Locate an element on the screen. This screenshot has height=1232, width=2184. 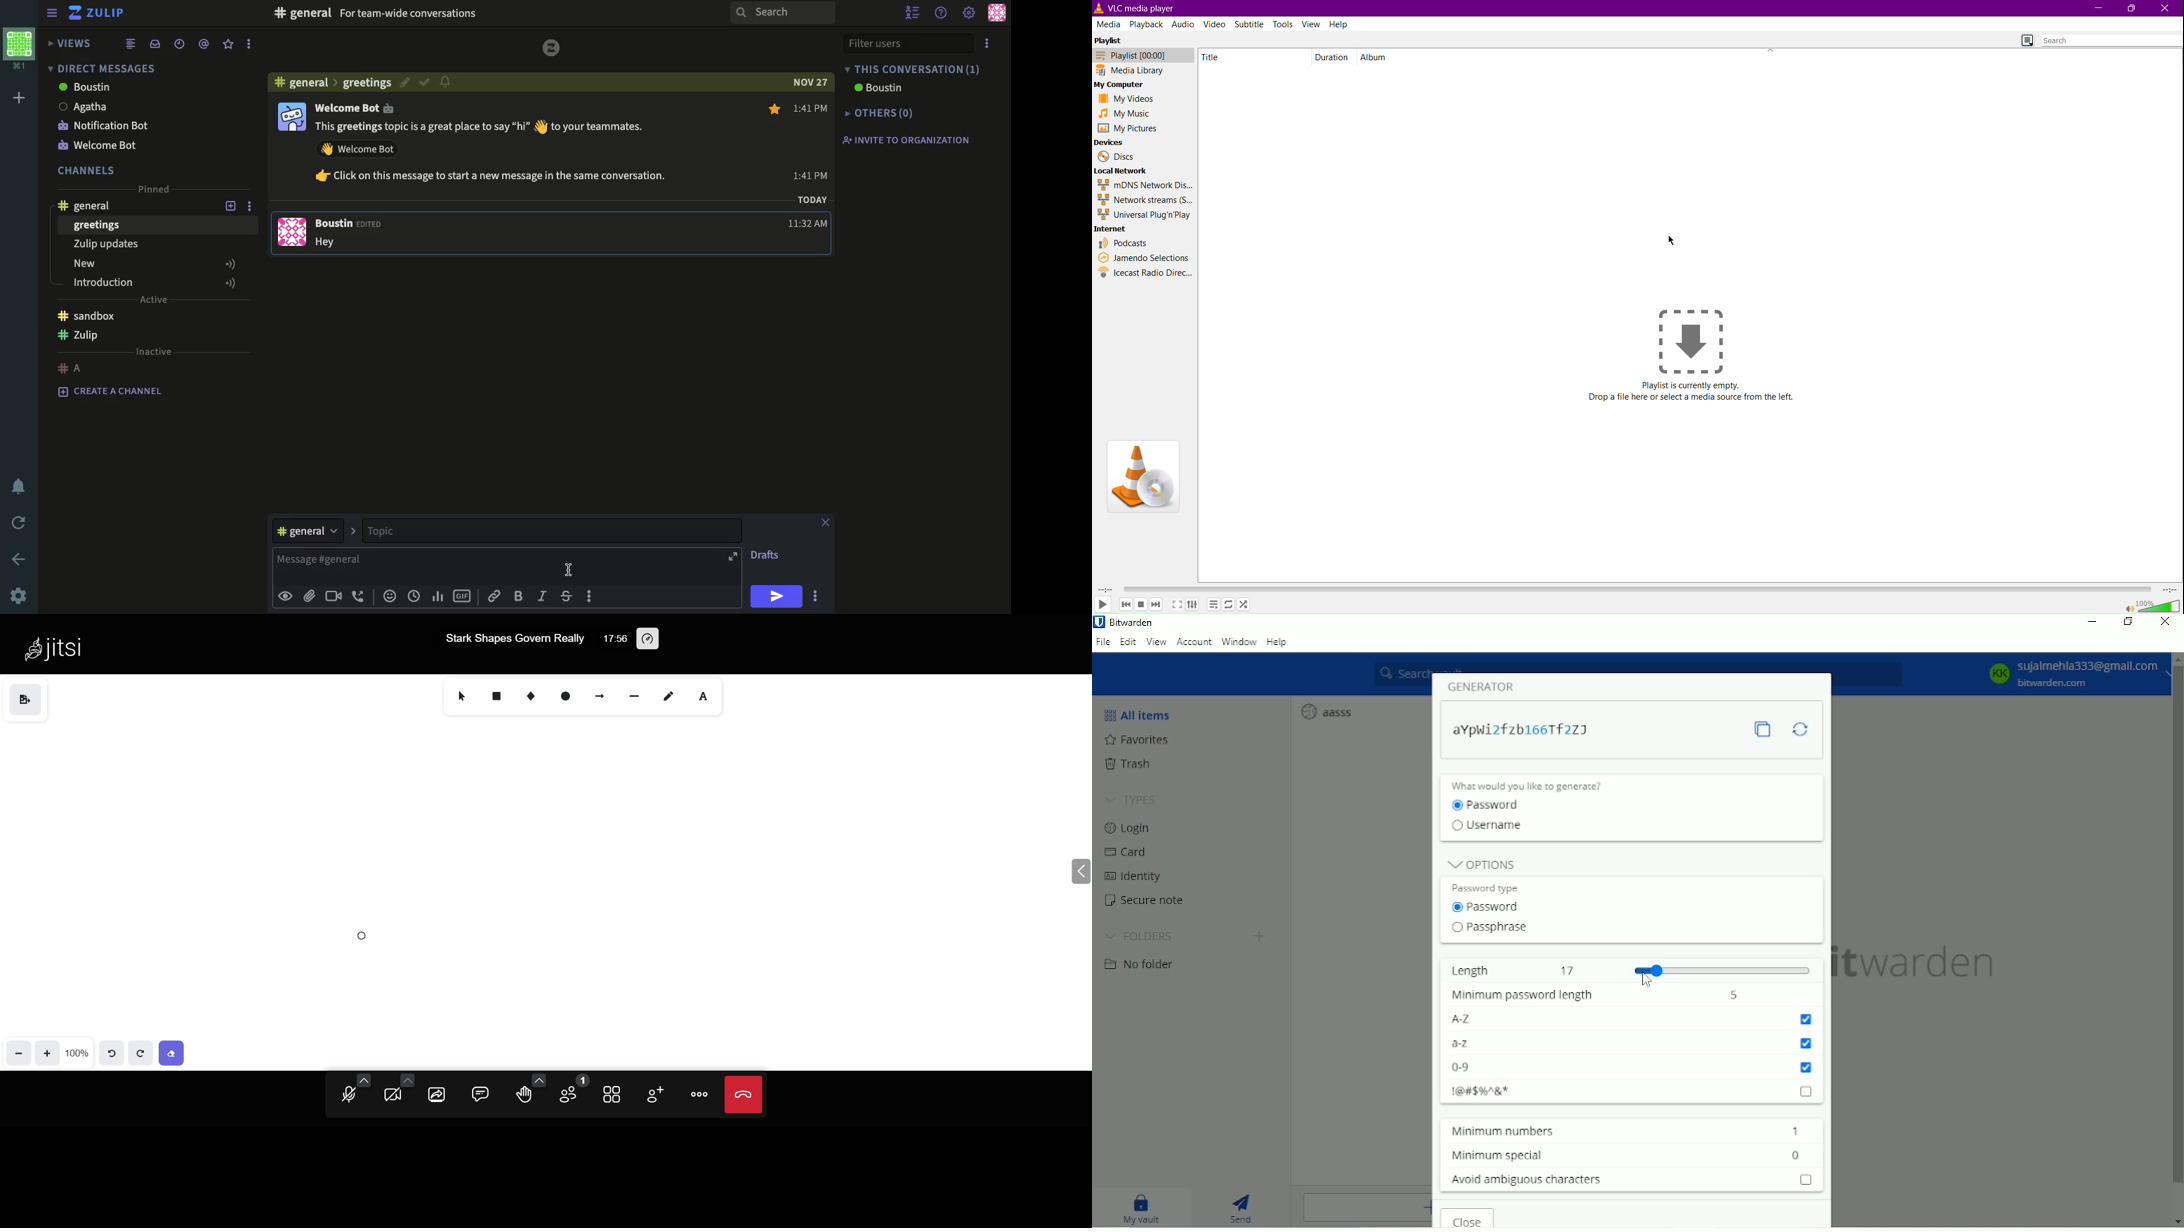
Internet is located at coordinates (1112, 229).